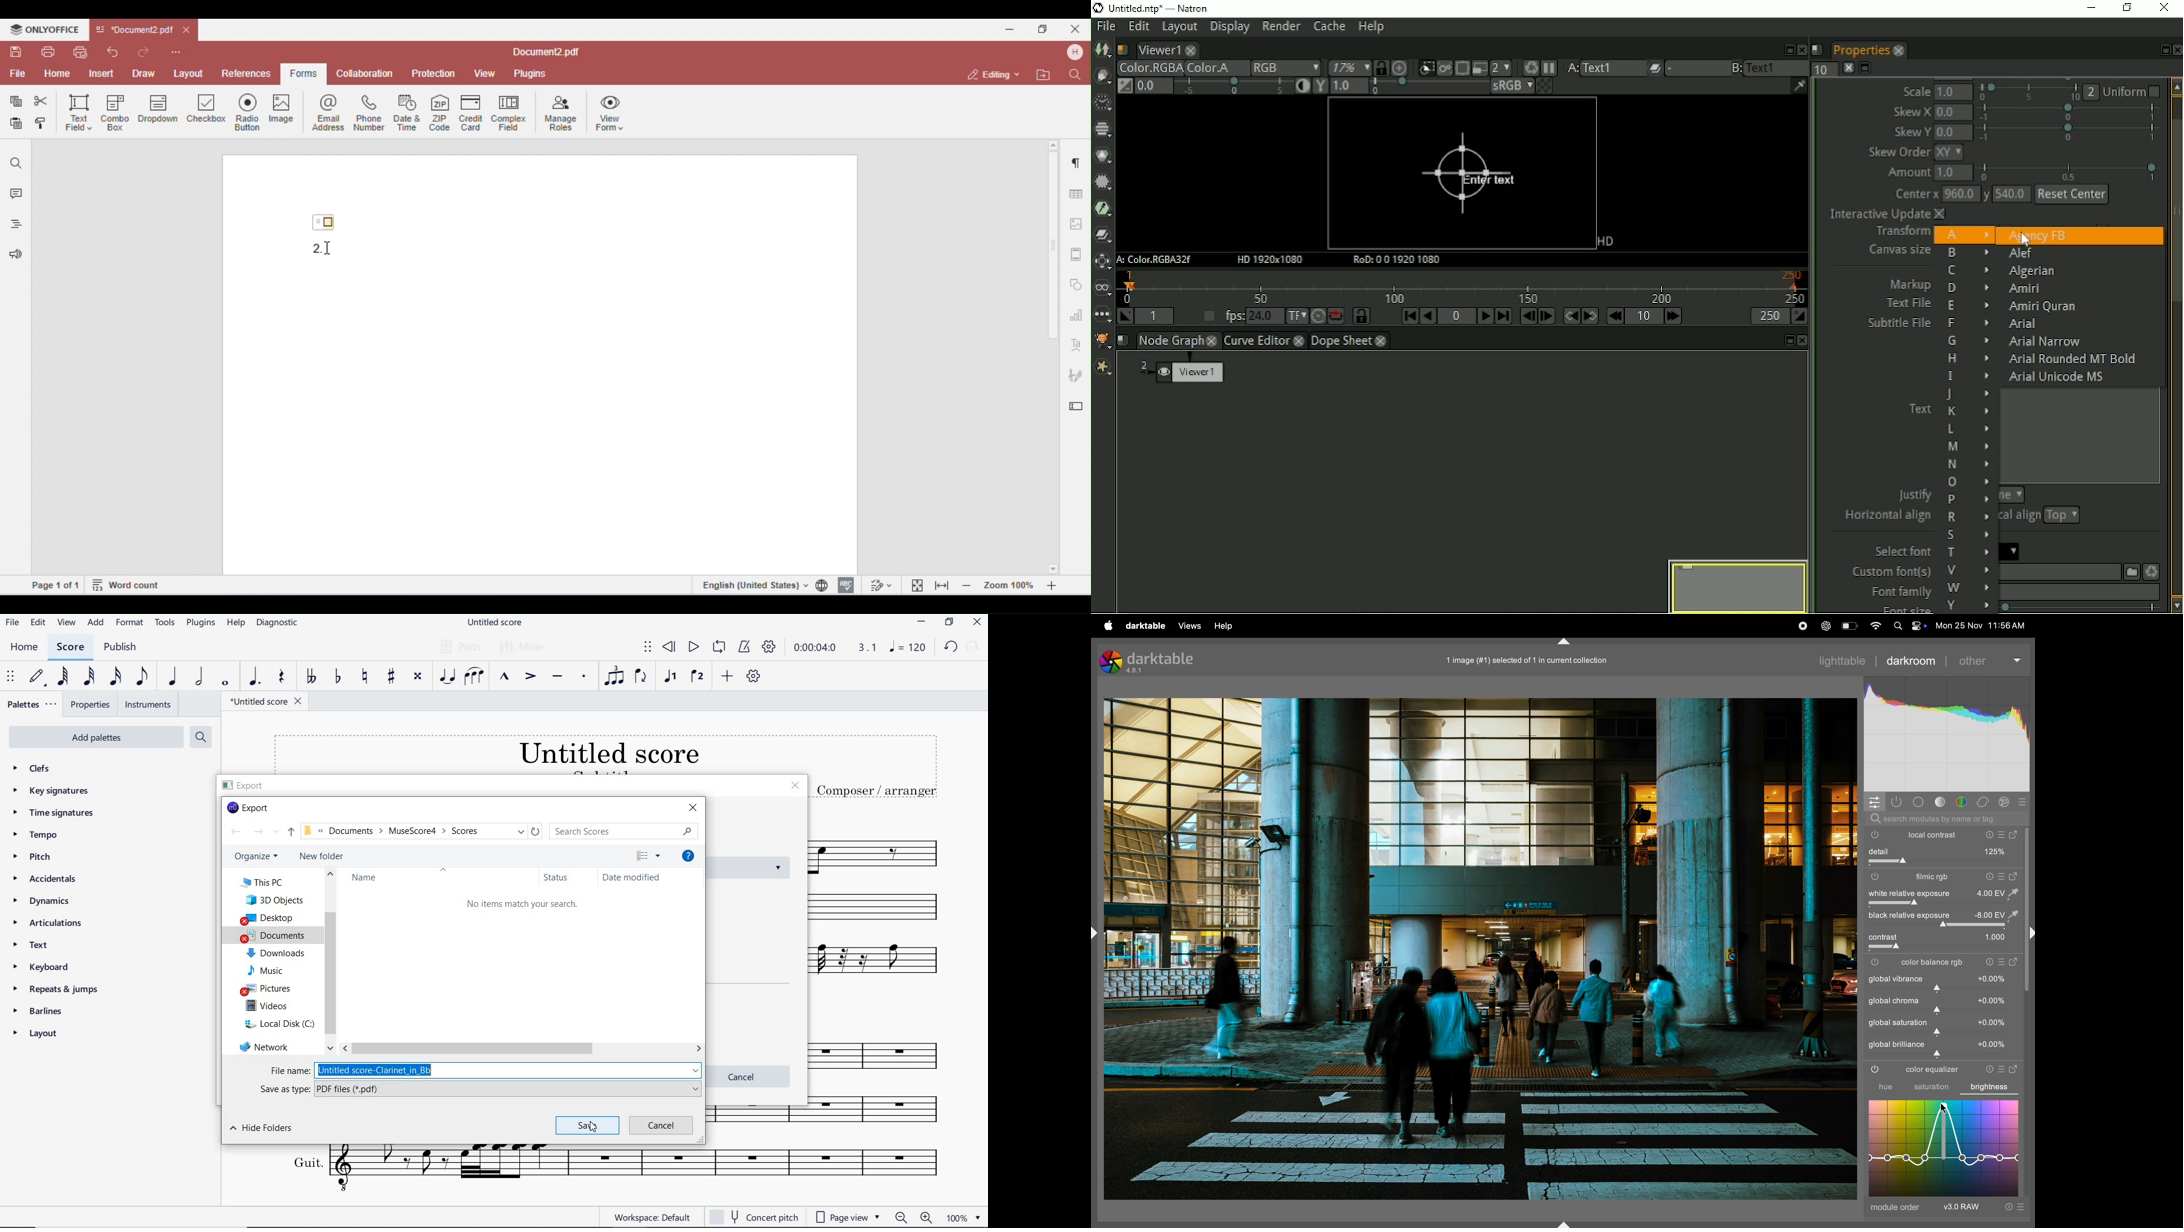  Describe the element at coordinates (24, 648) in the screenshot. I see `HOME` at that location.